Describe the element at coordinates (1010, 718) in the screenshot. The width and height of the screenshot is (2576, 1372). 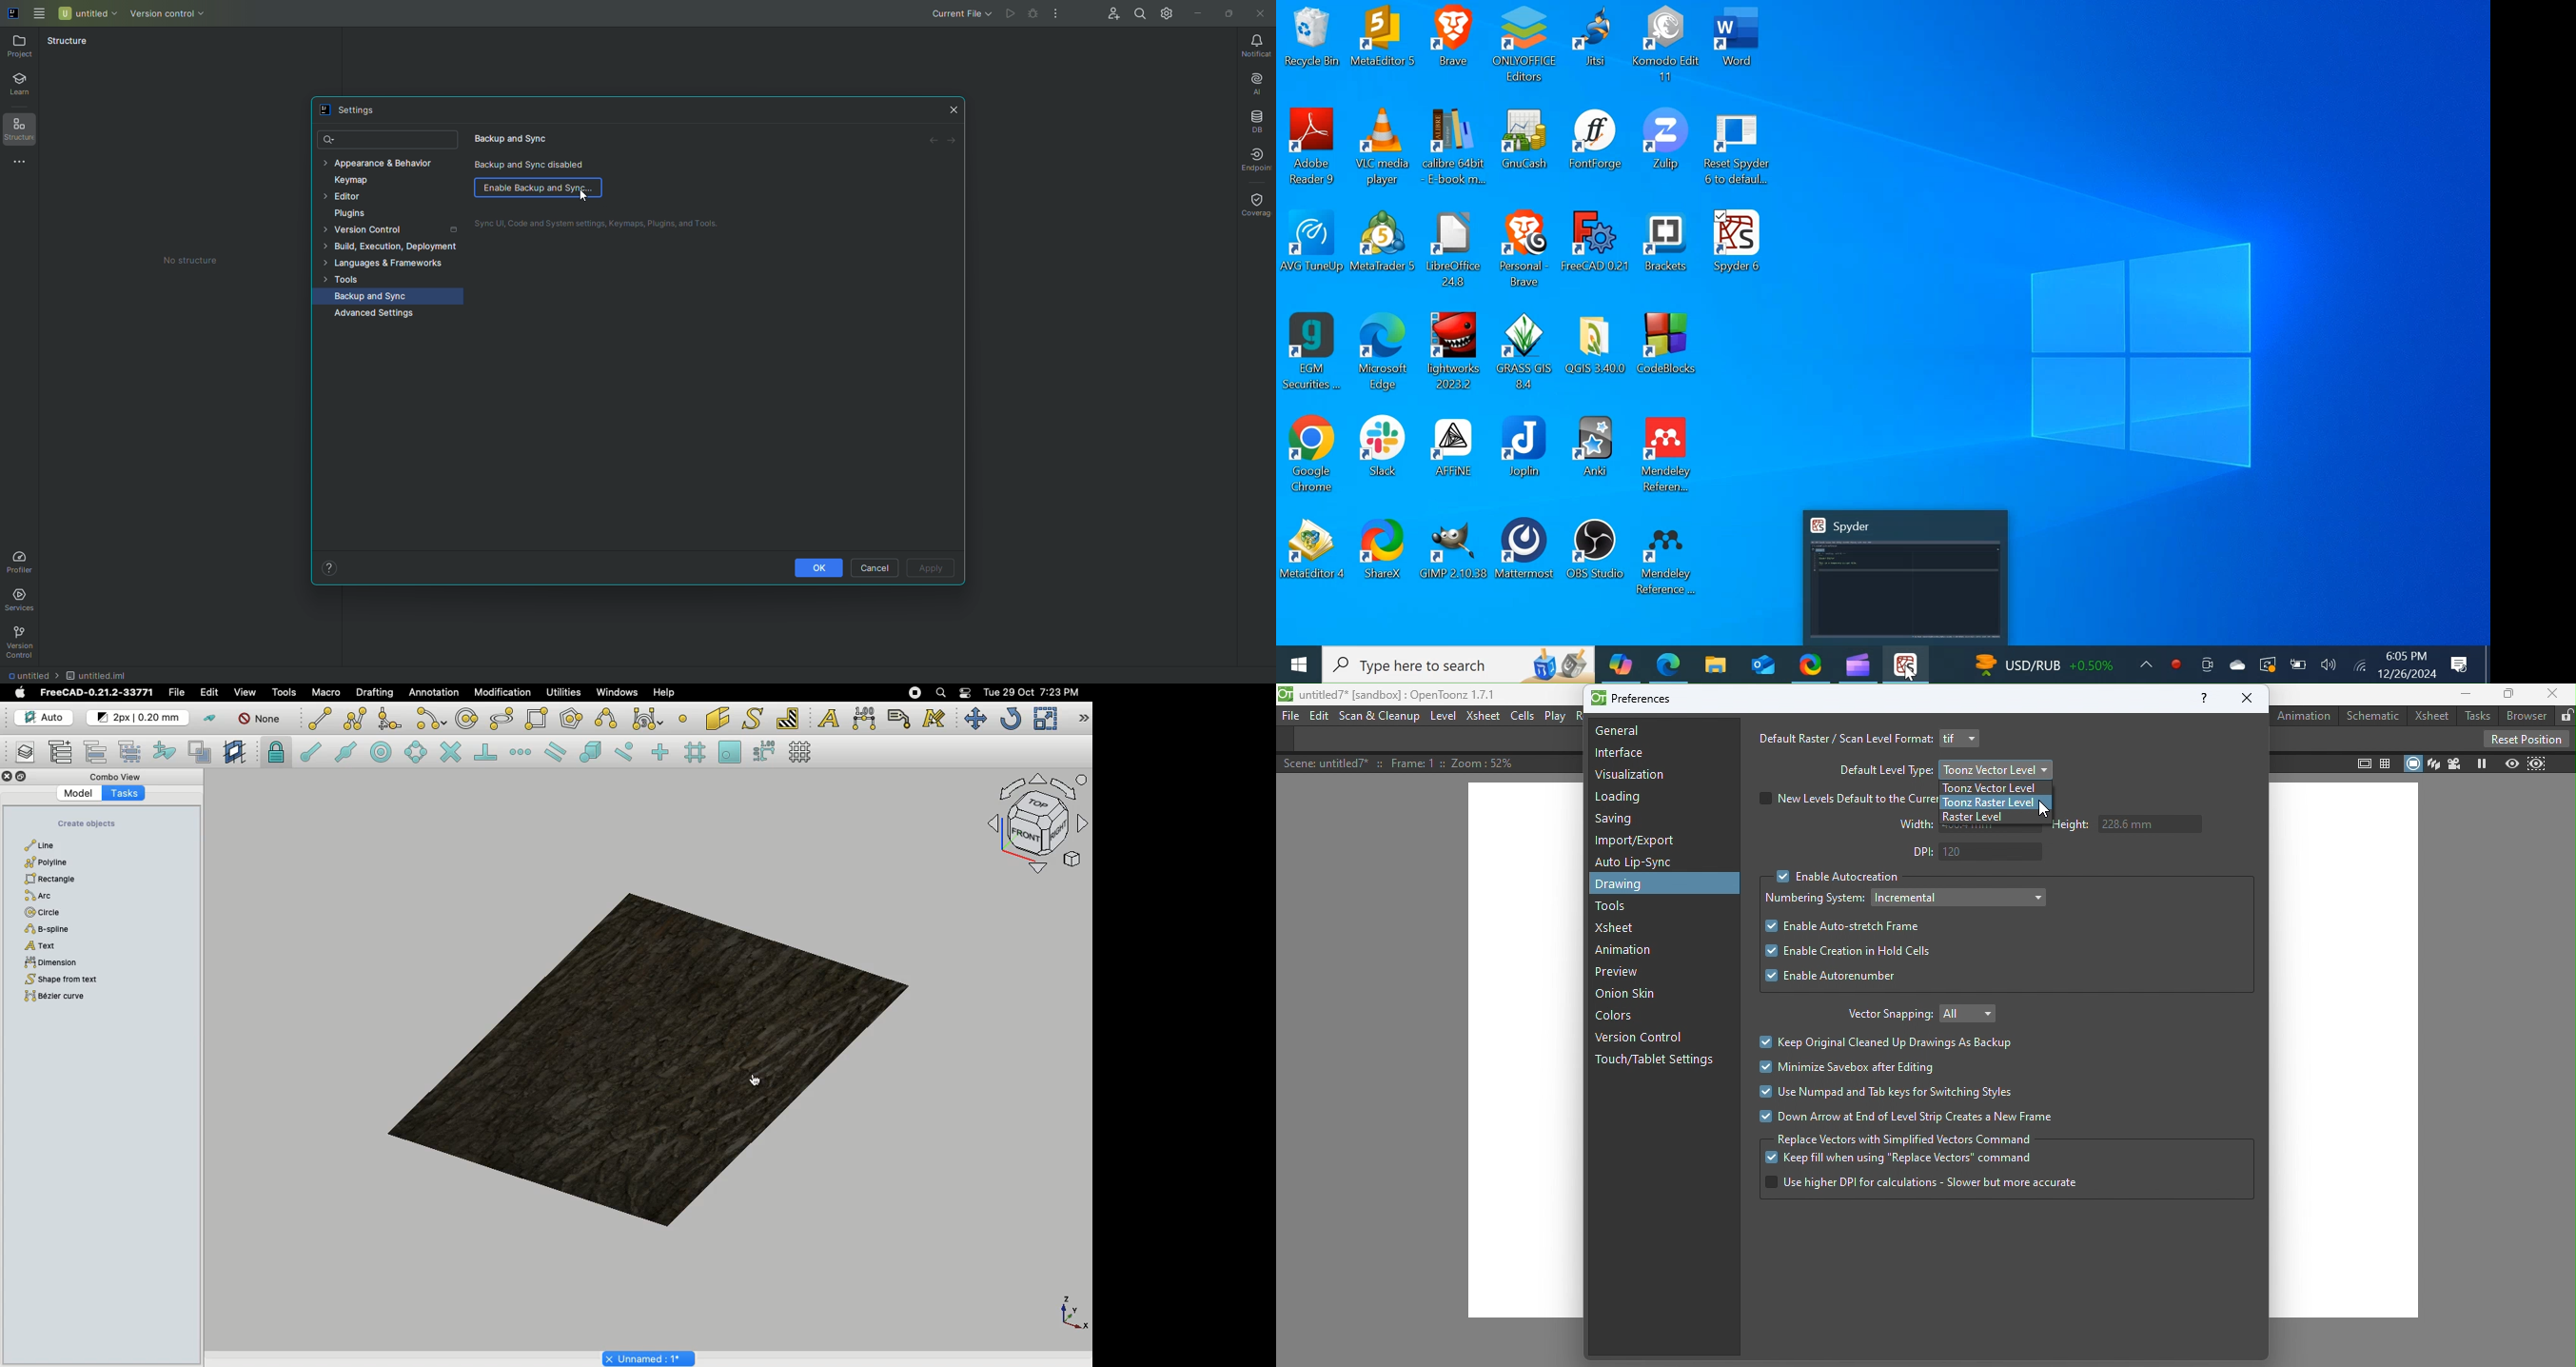
I see `Refresh` at that location.